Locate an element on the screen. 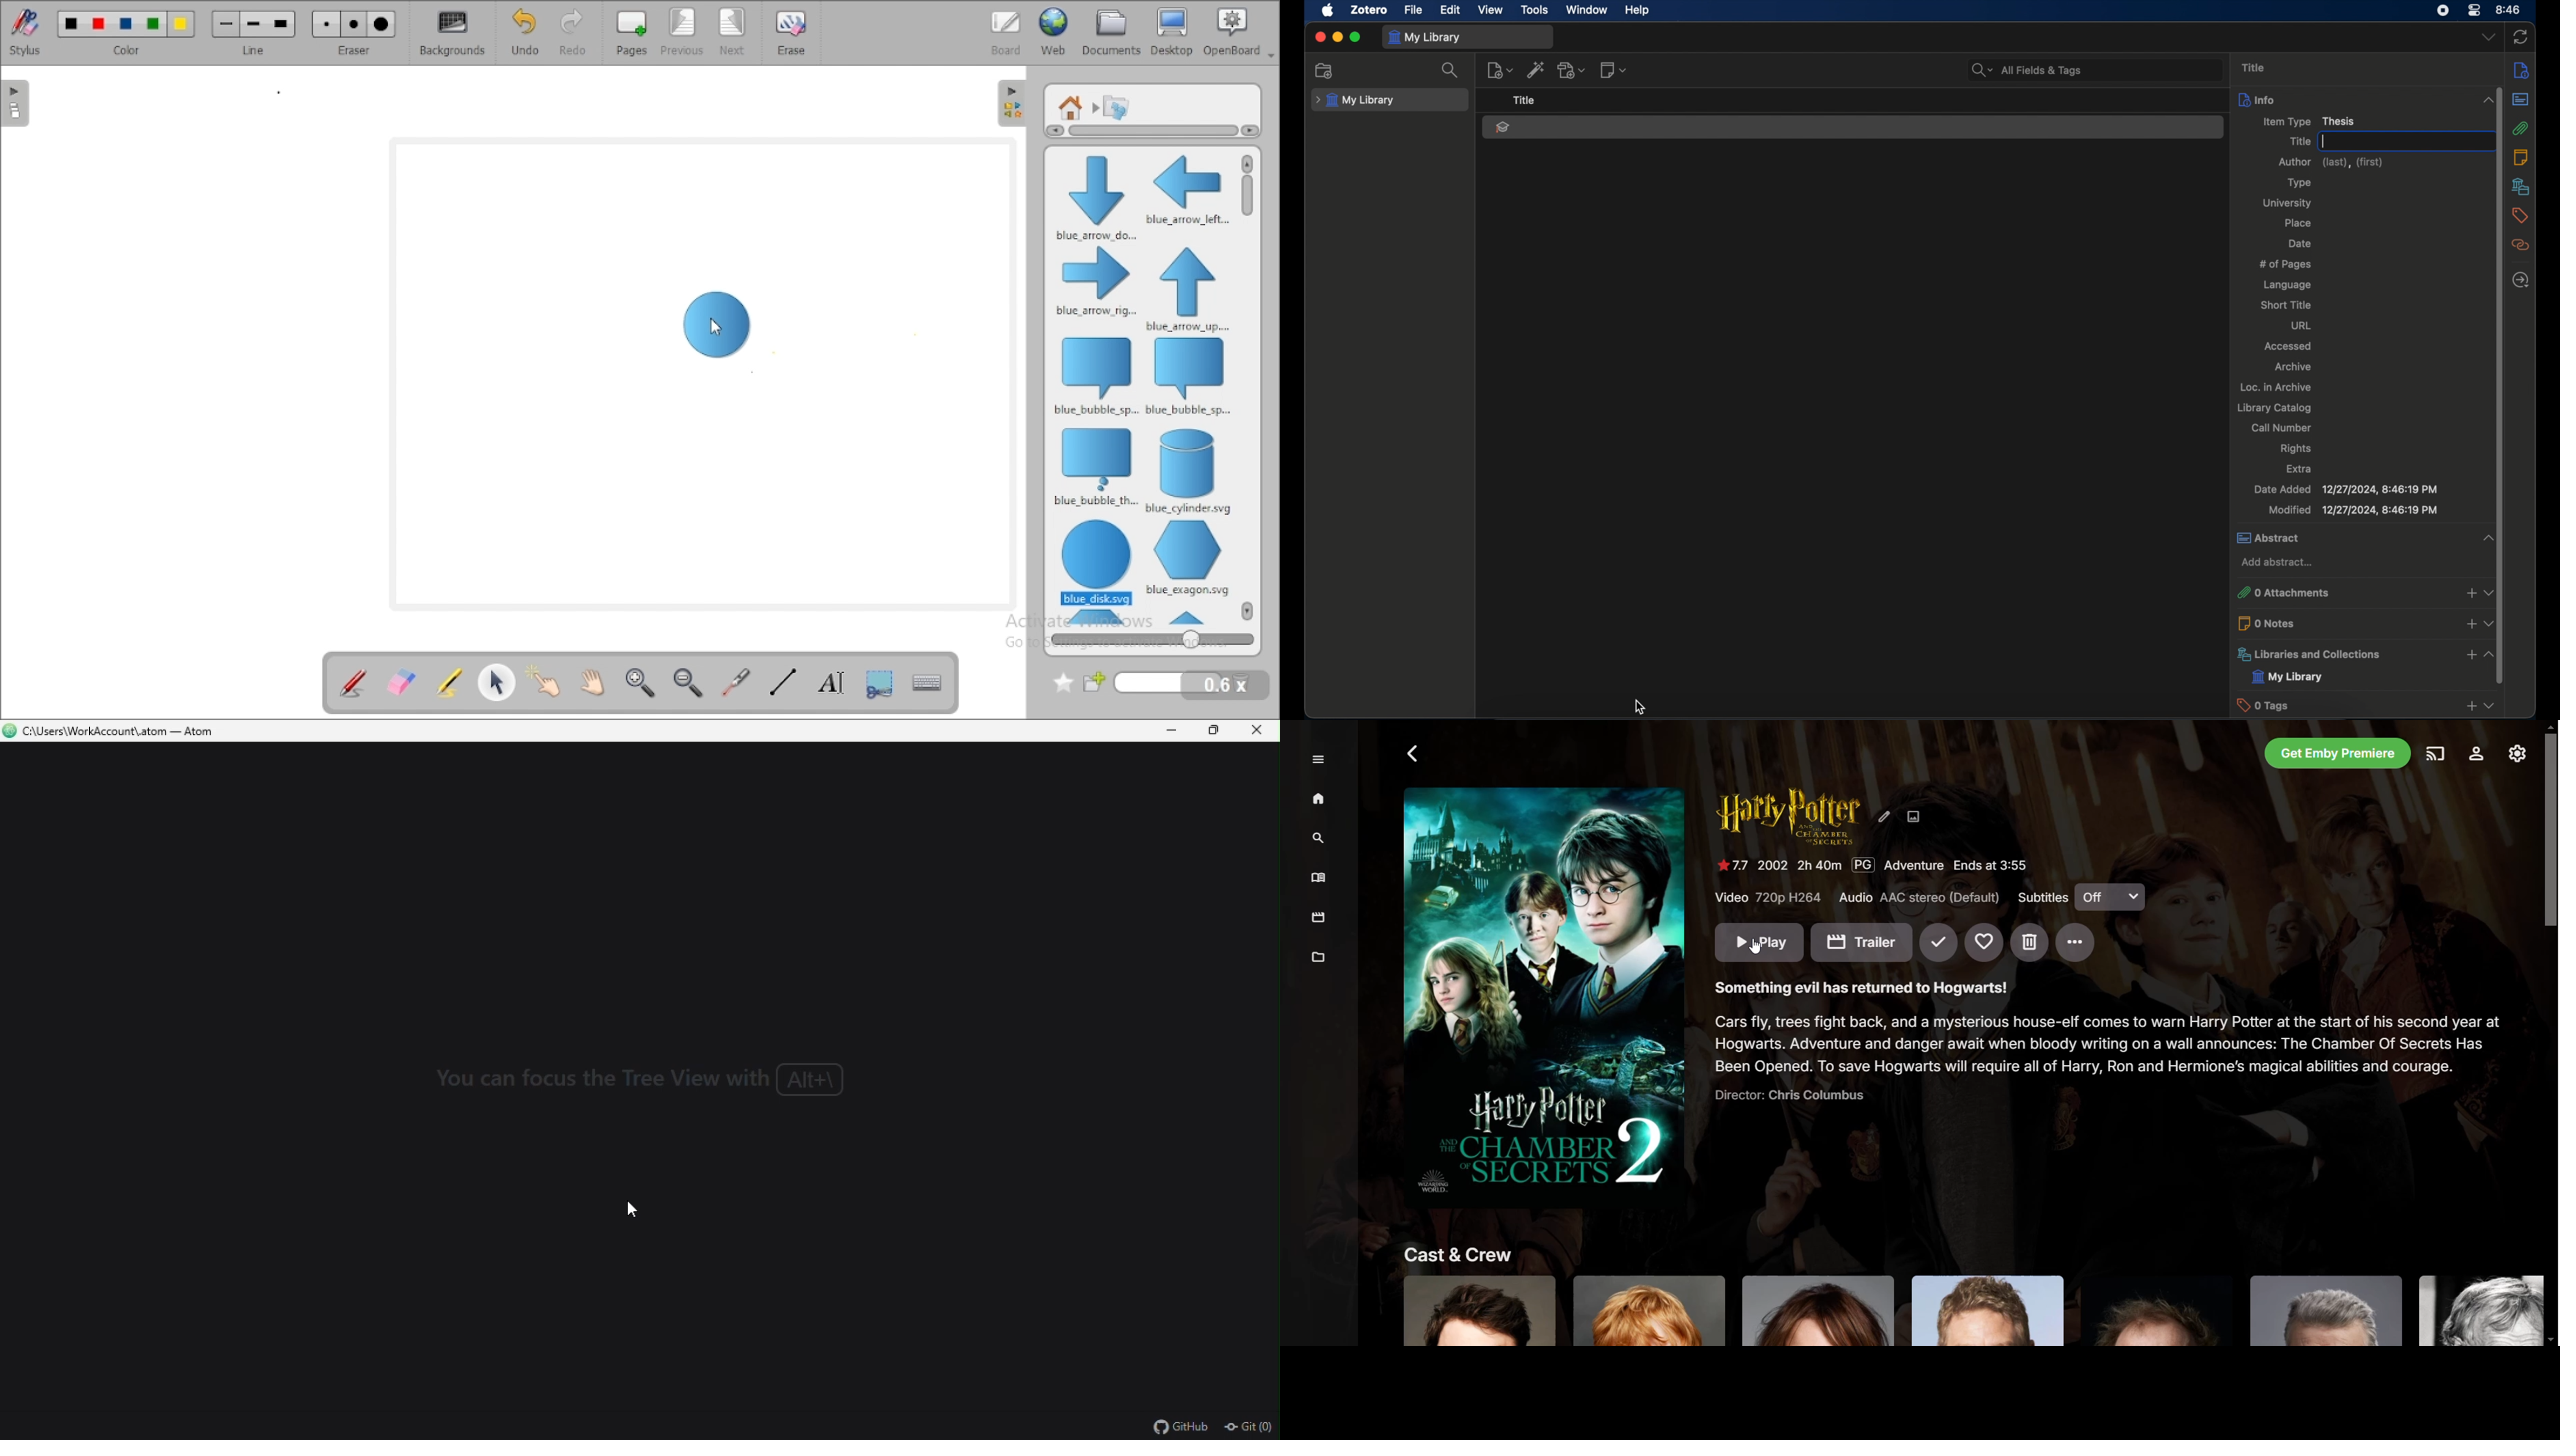  Mouse is located at coordinates (644, 1209).